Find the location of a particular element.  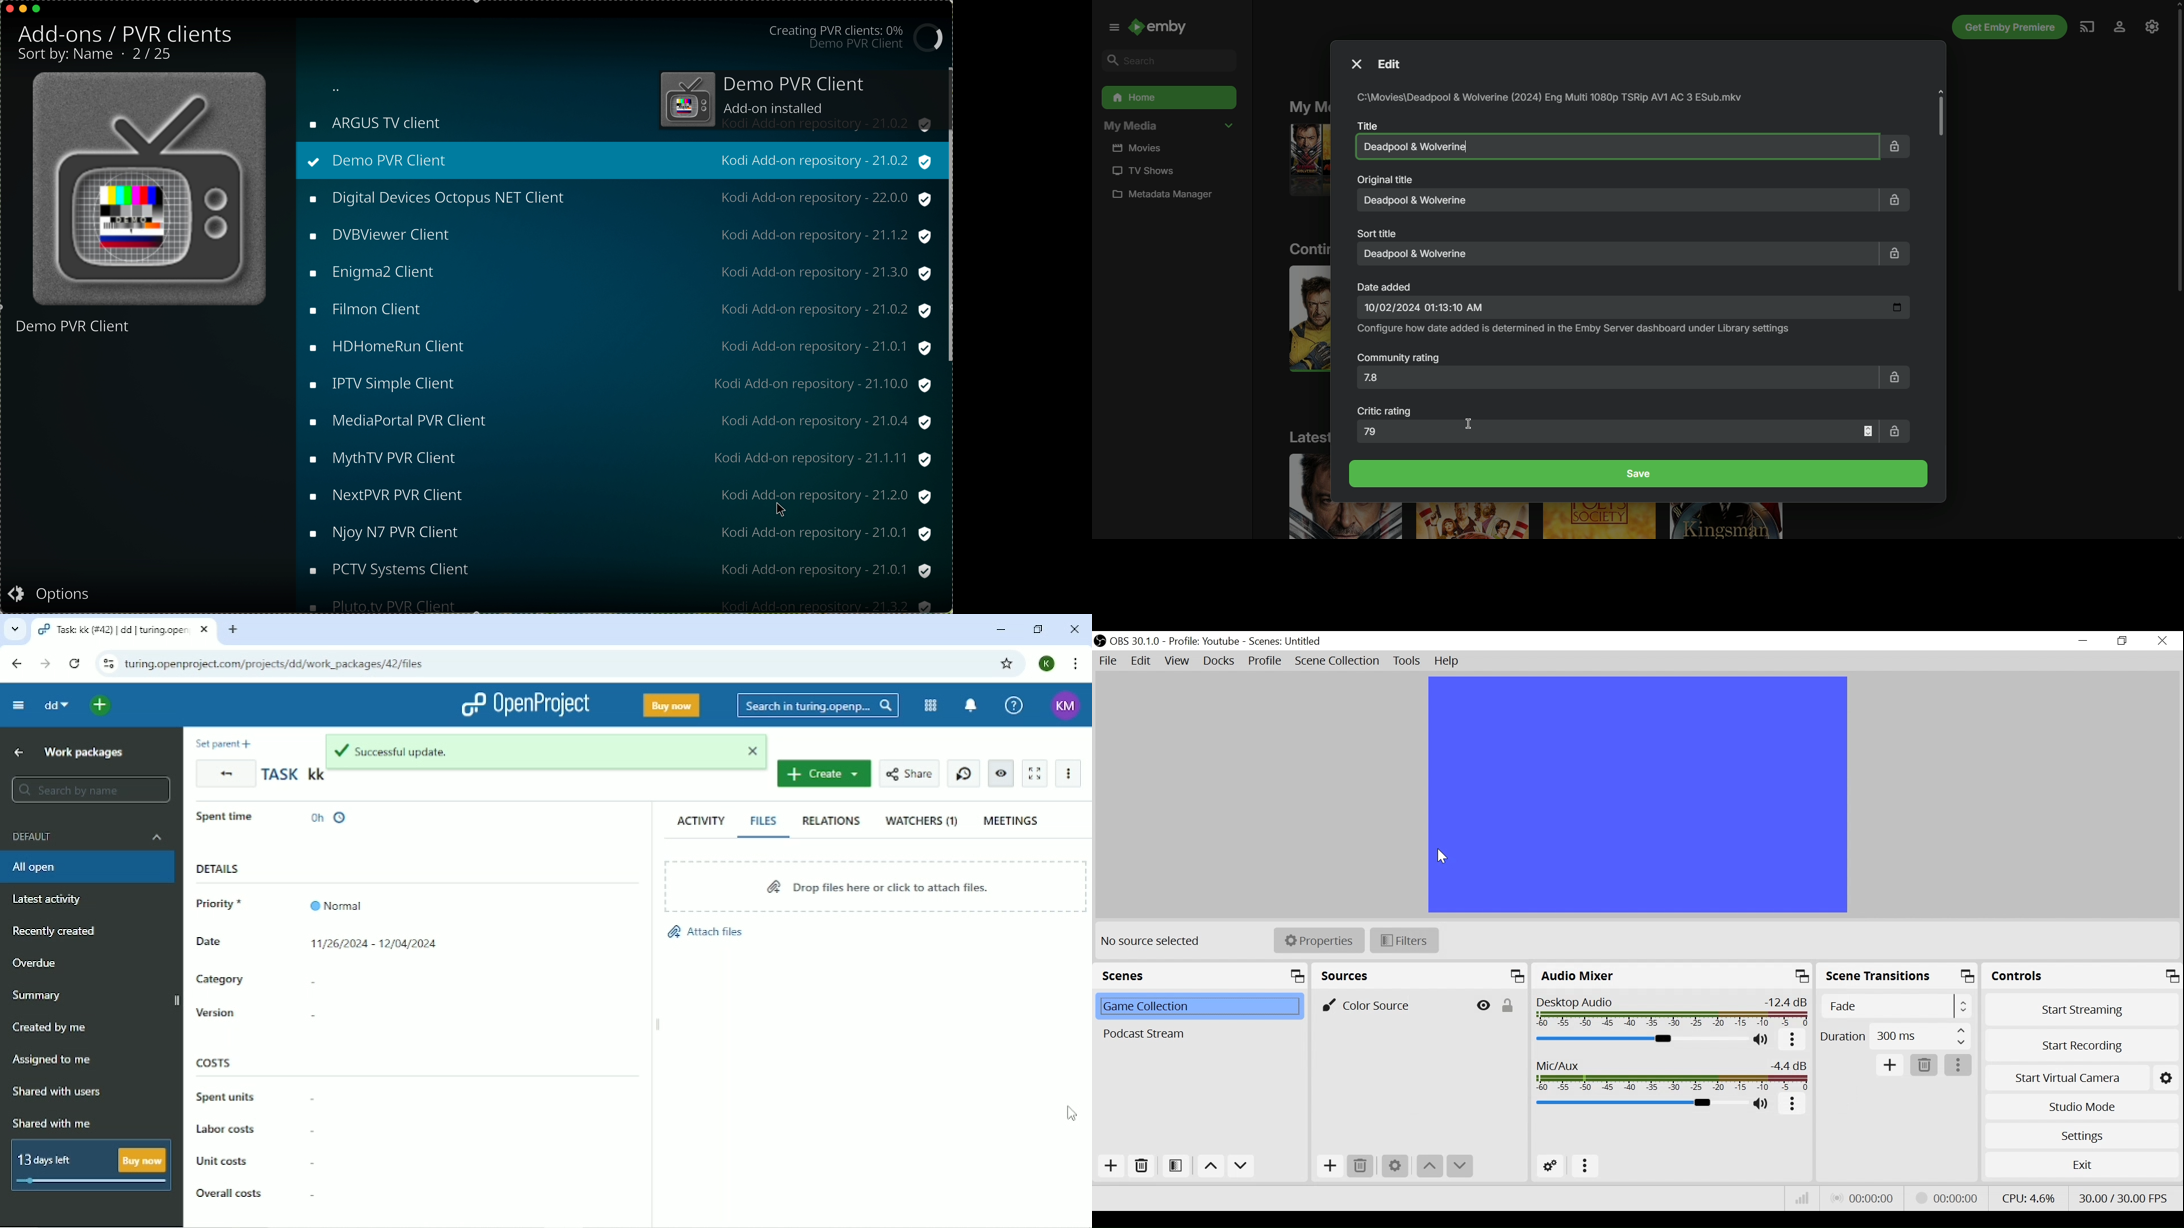

profile is located at coordinates (1203, 642).